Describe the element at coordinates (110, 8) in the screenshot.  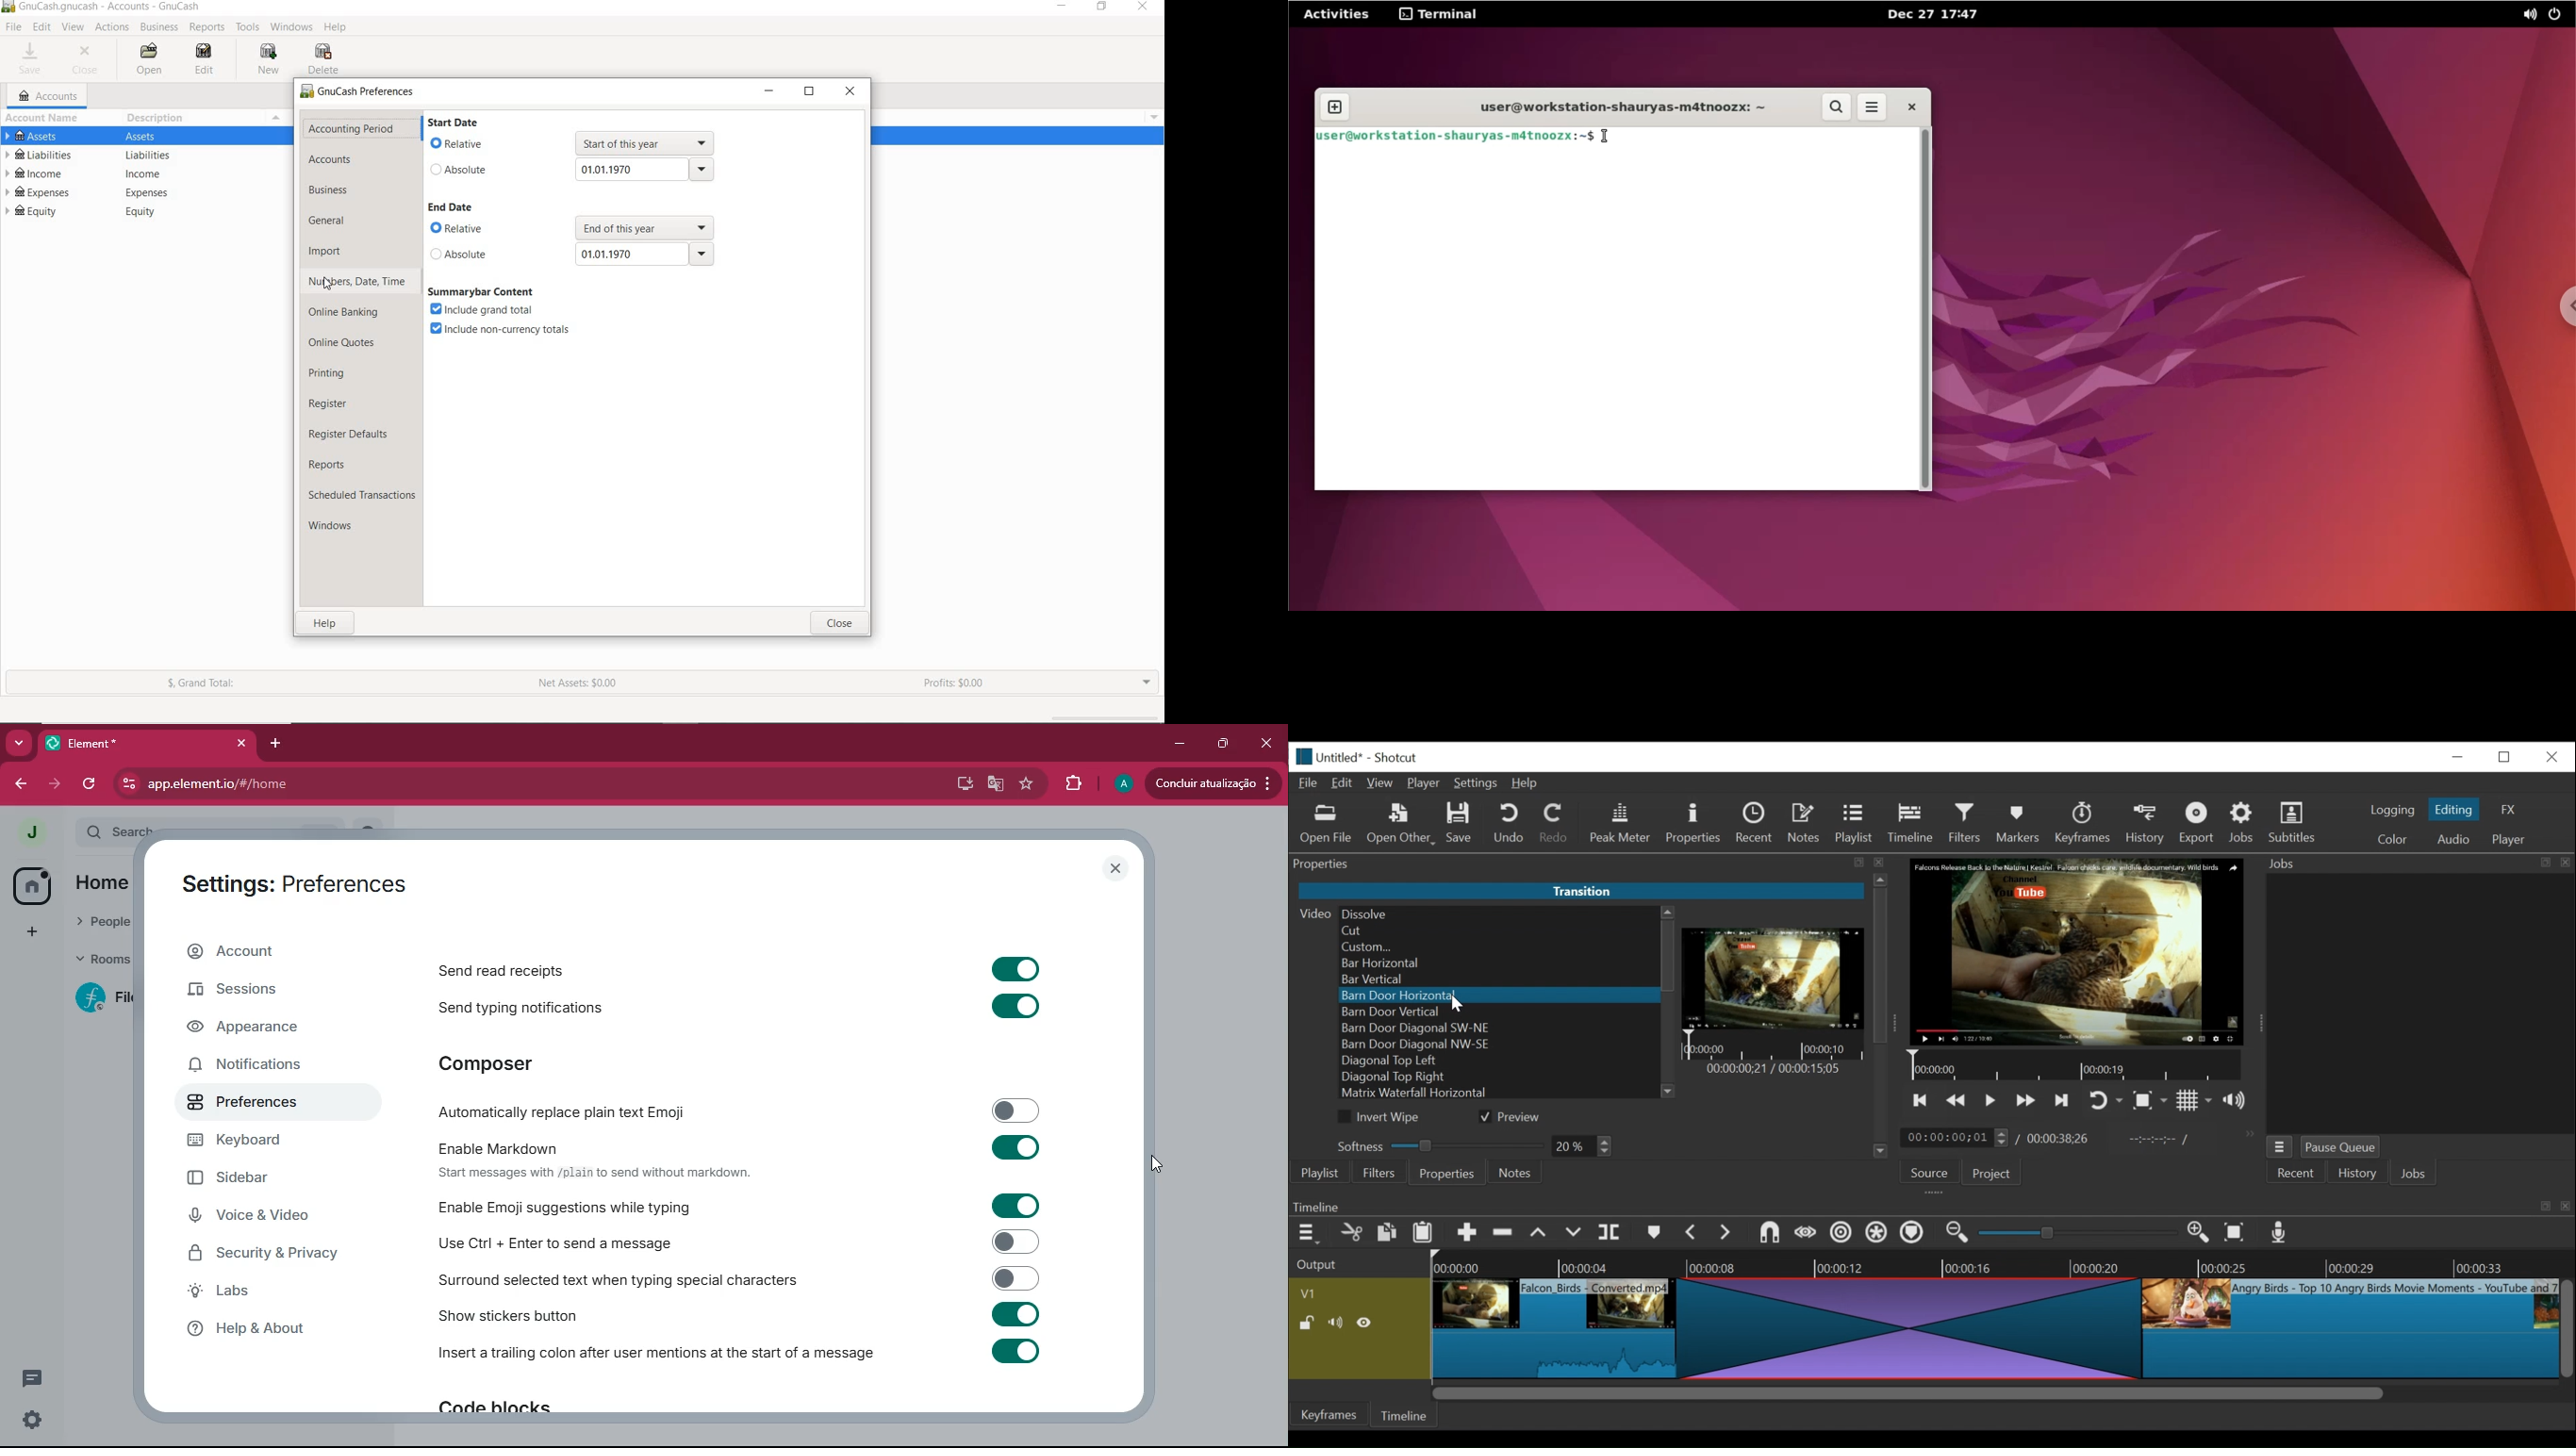
I see `title` at that location.